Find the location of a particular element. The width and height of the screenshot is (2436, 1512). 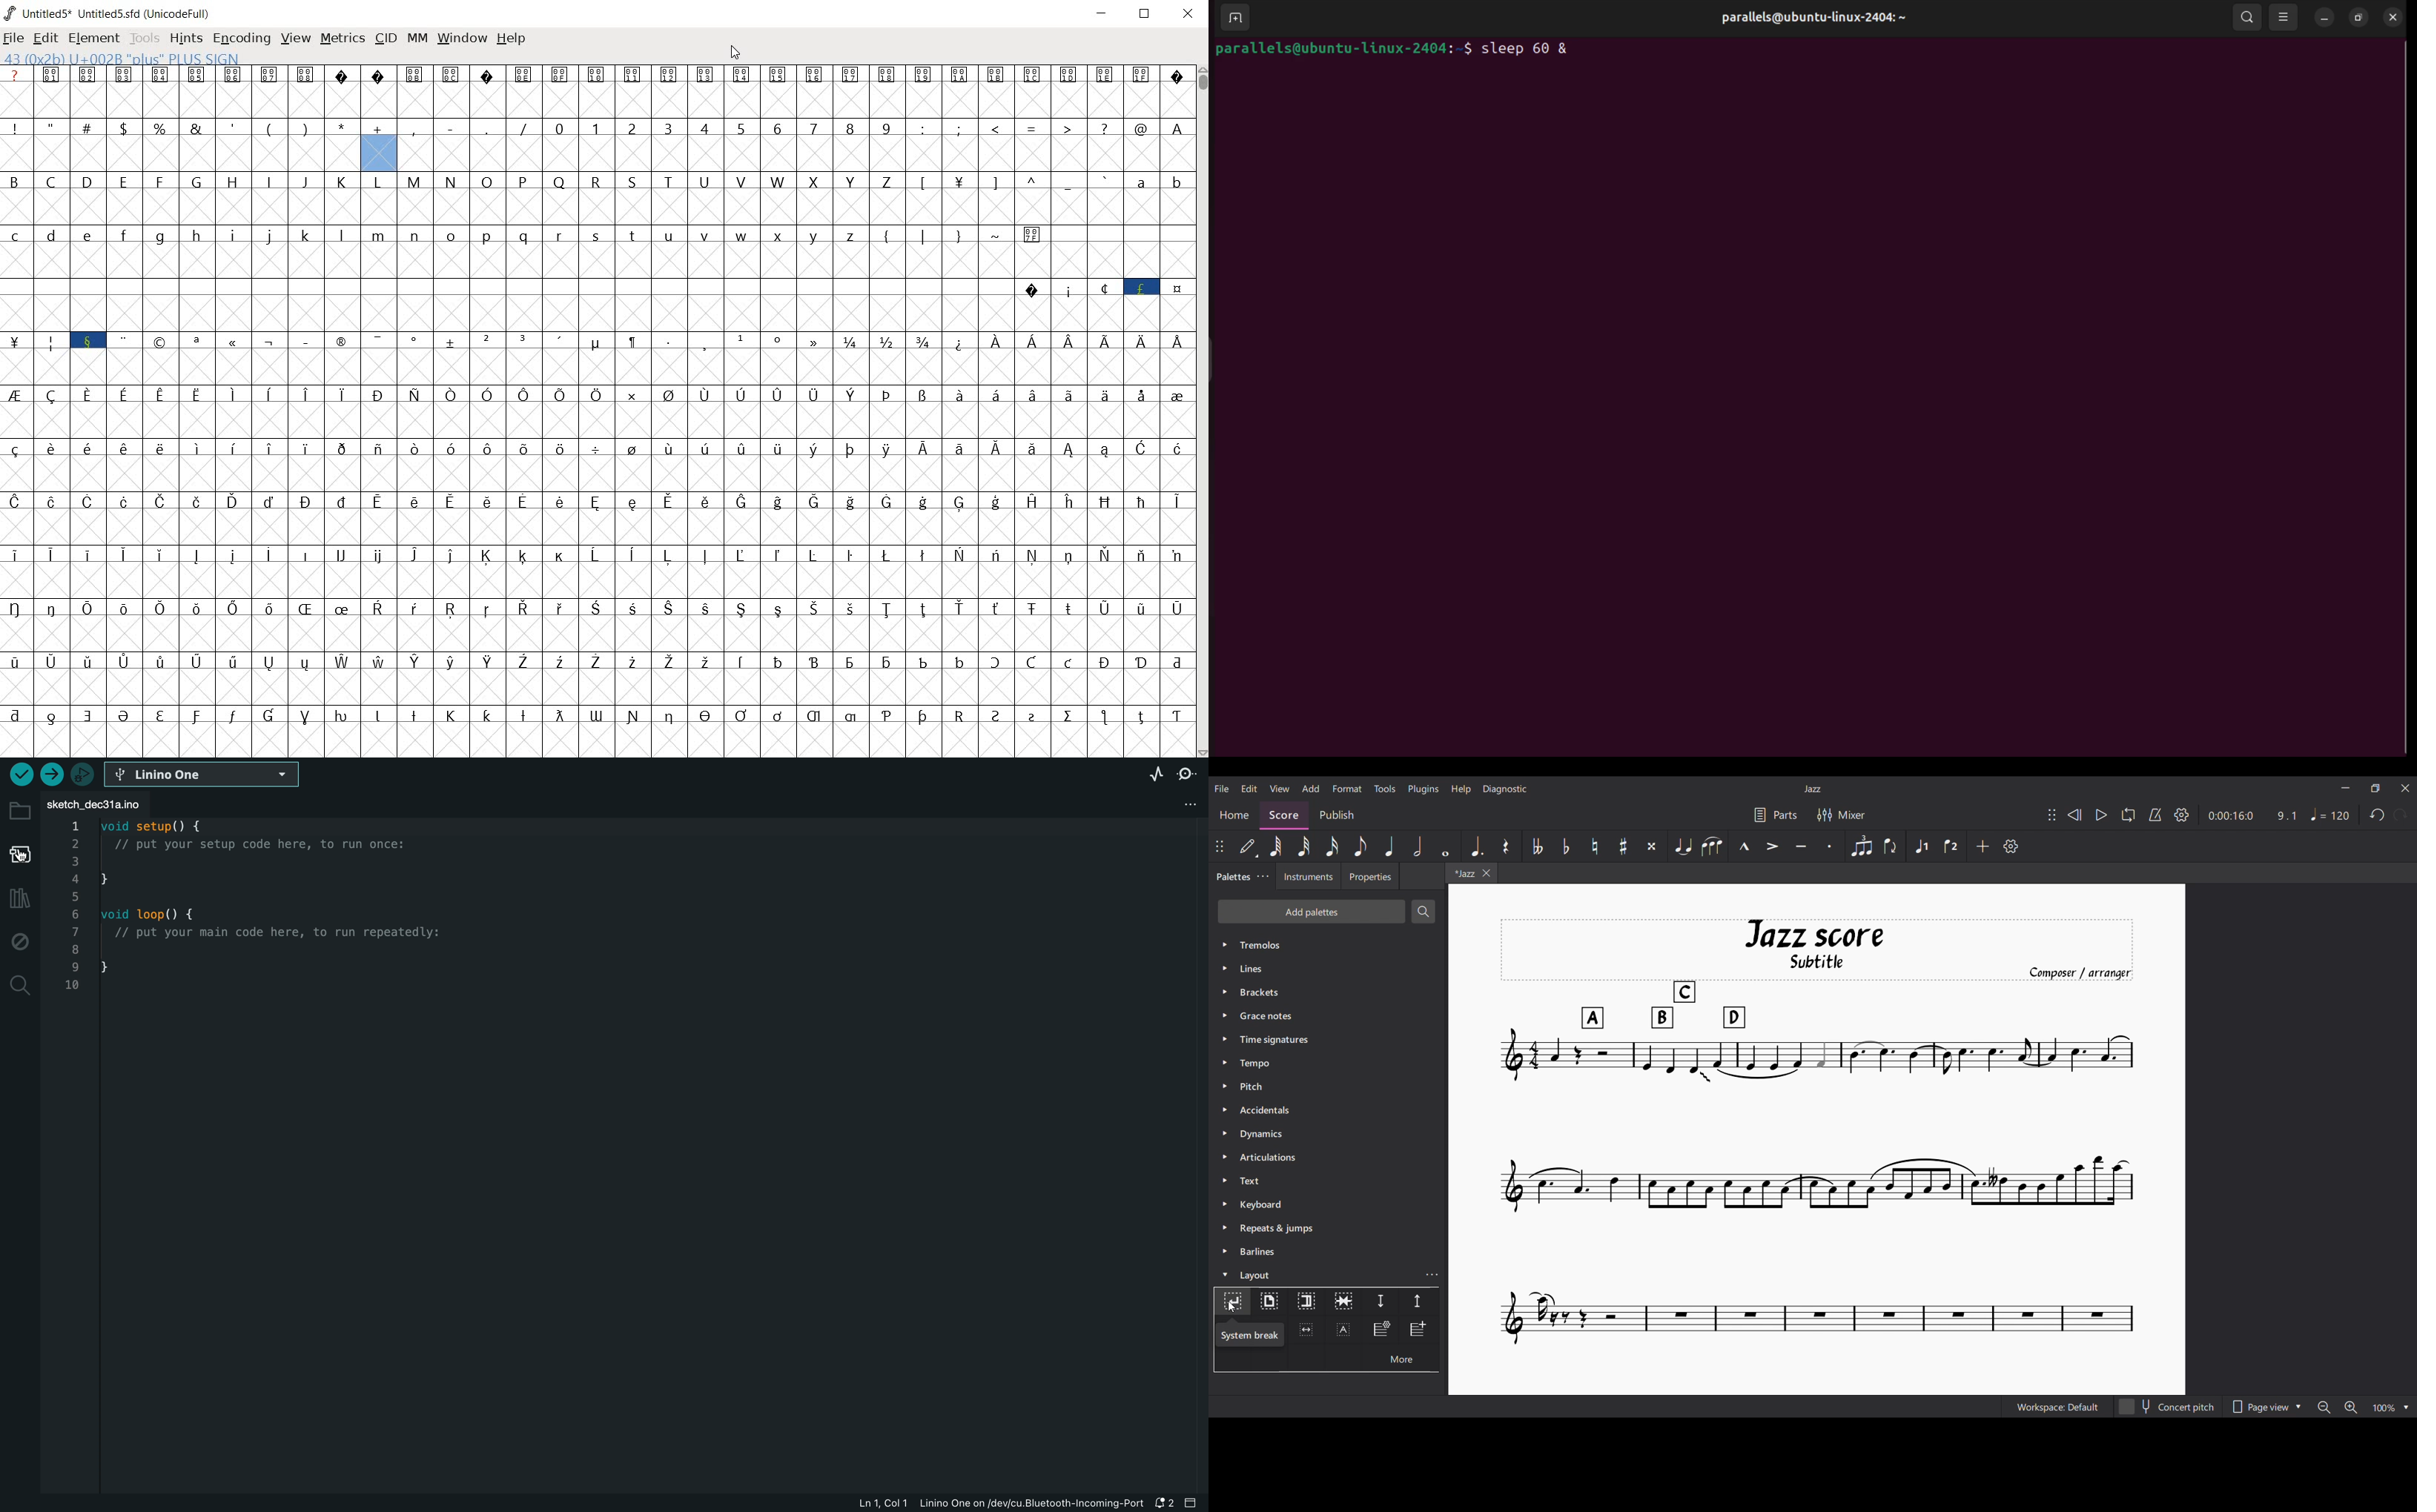

System break is located at coordinates (1250, 1335).